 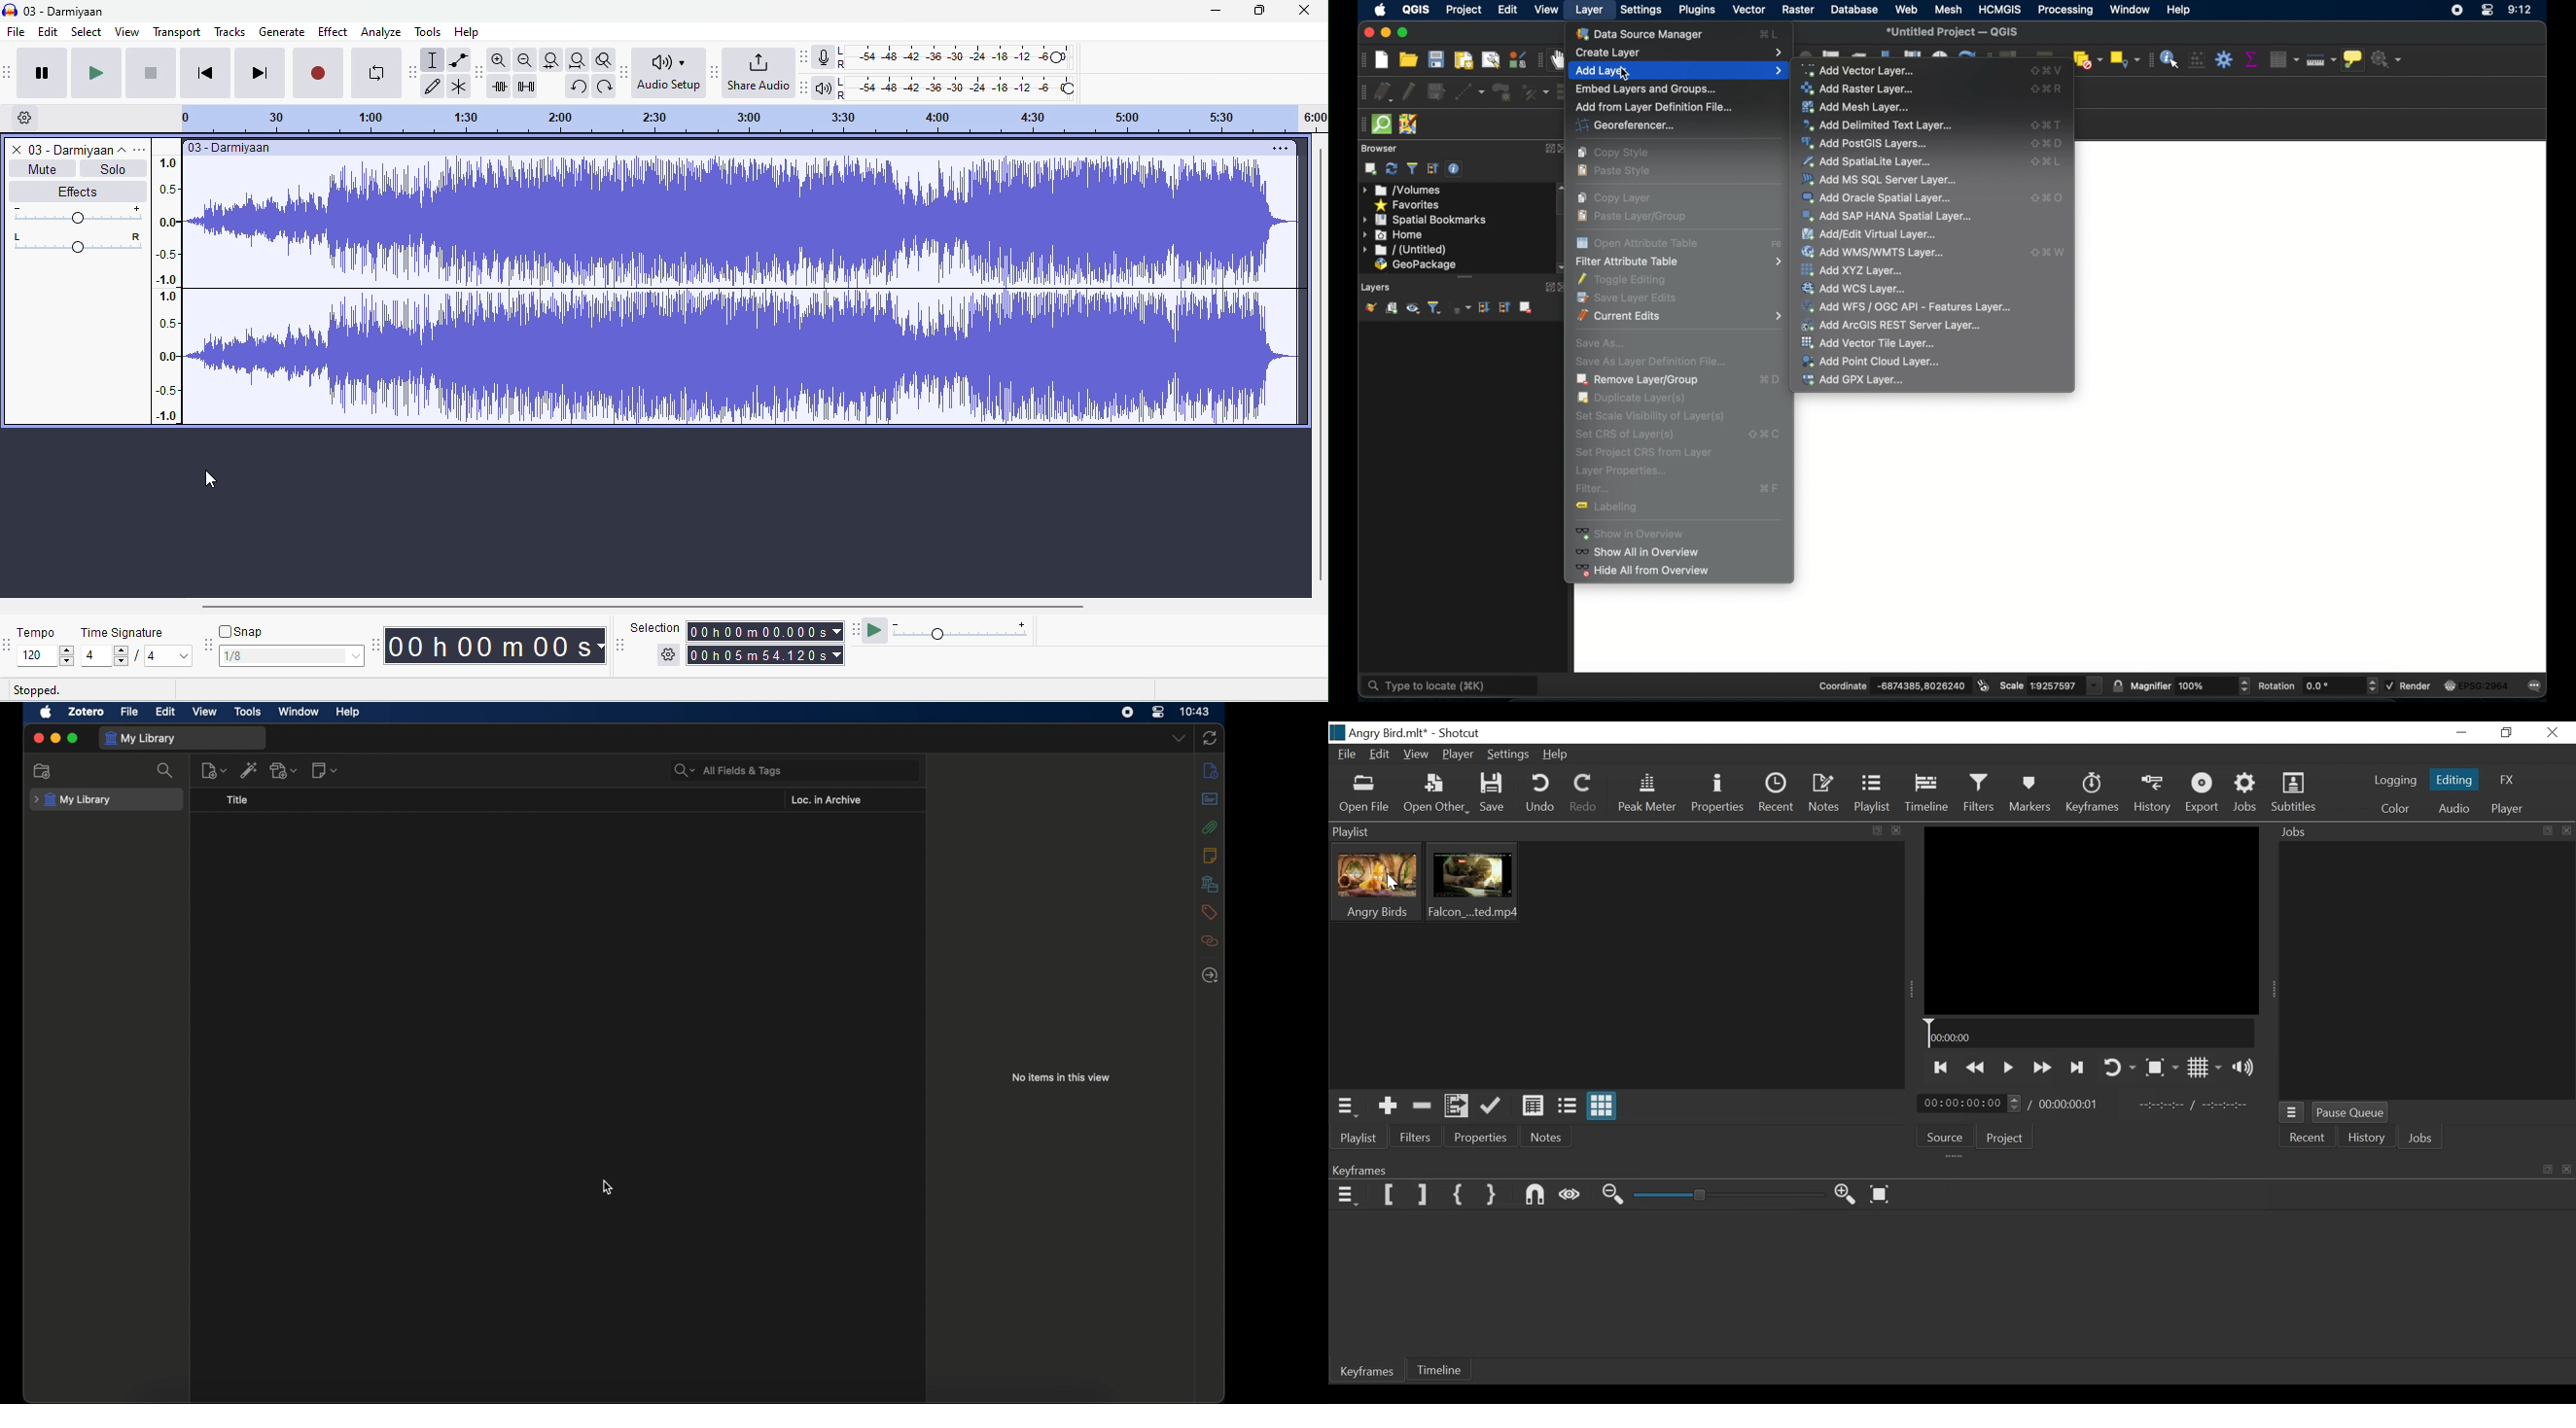 What do you see at coordinates (1775, 794) in the screenshot?
I see `Recent` at bounding box center [1775, 794].